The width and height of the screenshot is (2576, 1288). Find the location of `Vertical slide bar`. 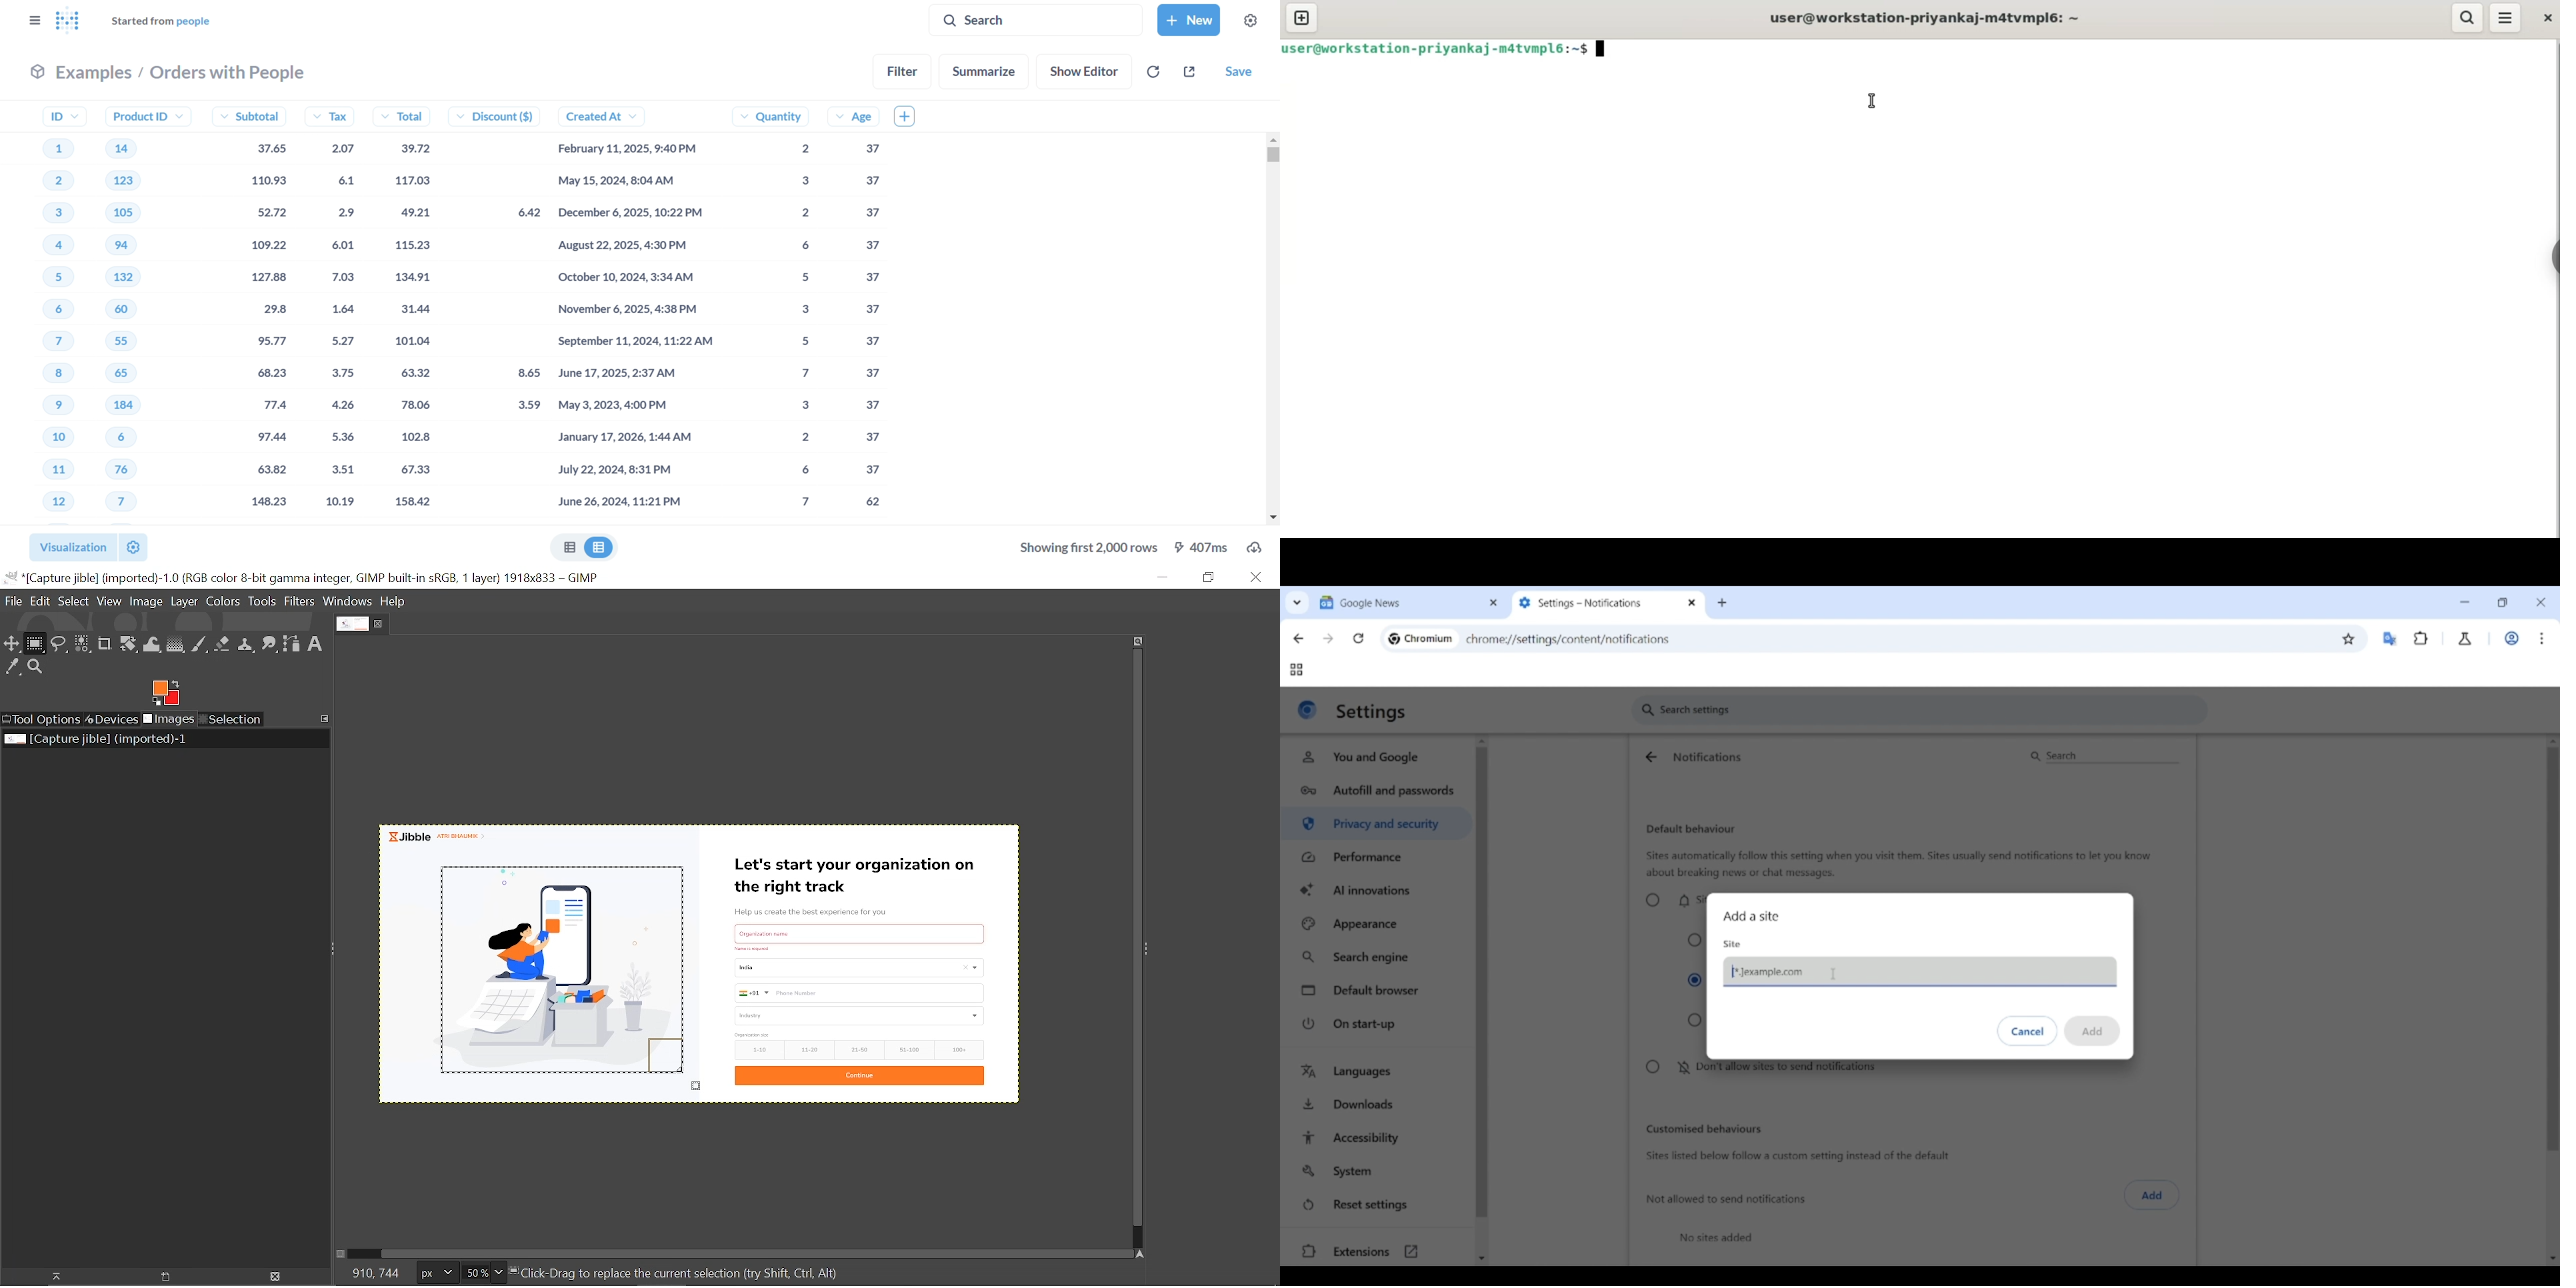

Vertical slide bar is located at coordinates (1481, 983).